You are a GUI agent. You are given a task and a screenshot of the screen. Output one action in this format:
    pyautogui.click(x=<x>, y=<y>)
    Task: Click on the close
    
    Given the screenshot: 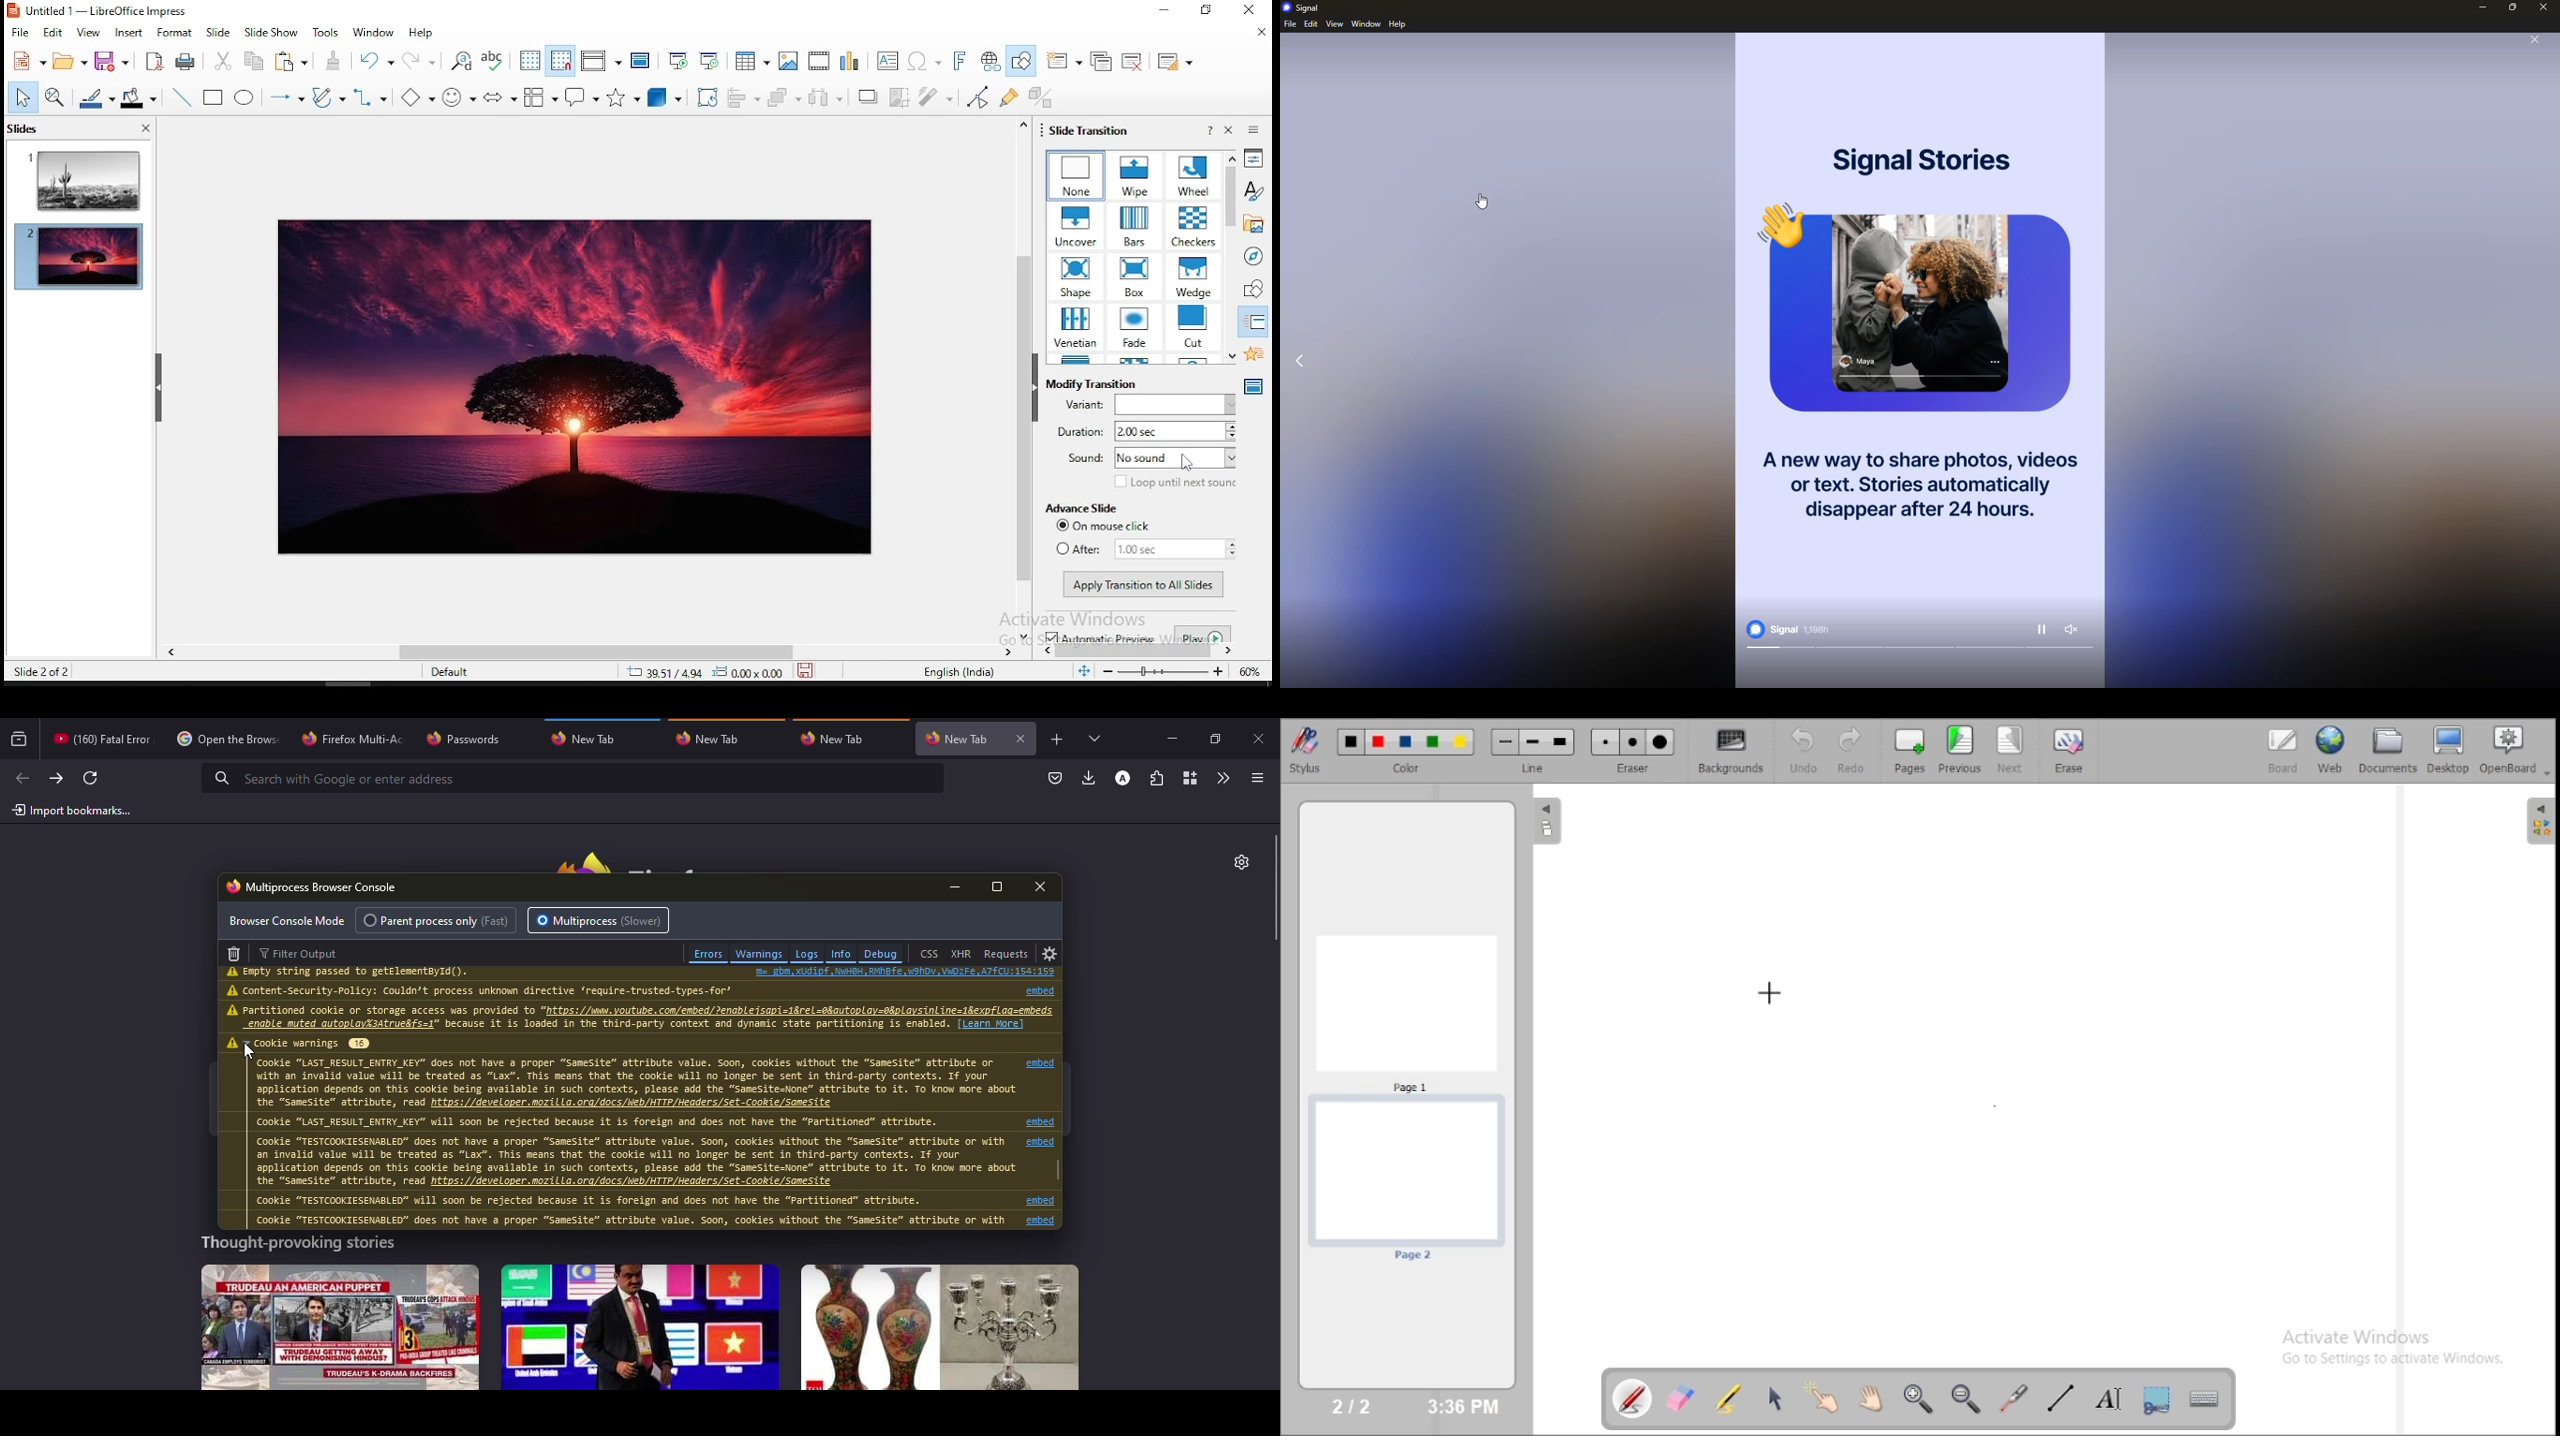 What is the action you would take?
    pyautogui.click(x=1044, y=887)
    